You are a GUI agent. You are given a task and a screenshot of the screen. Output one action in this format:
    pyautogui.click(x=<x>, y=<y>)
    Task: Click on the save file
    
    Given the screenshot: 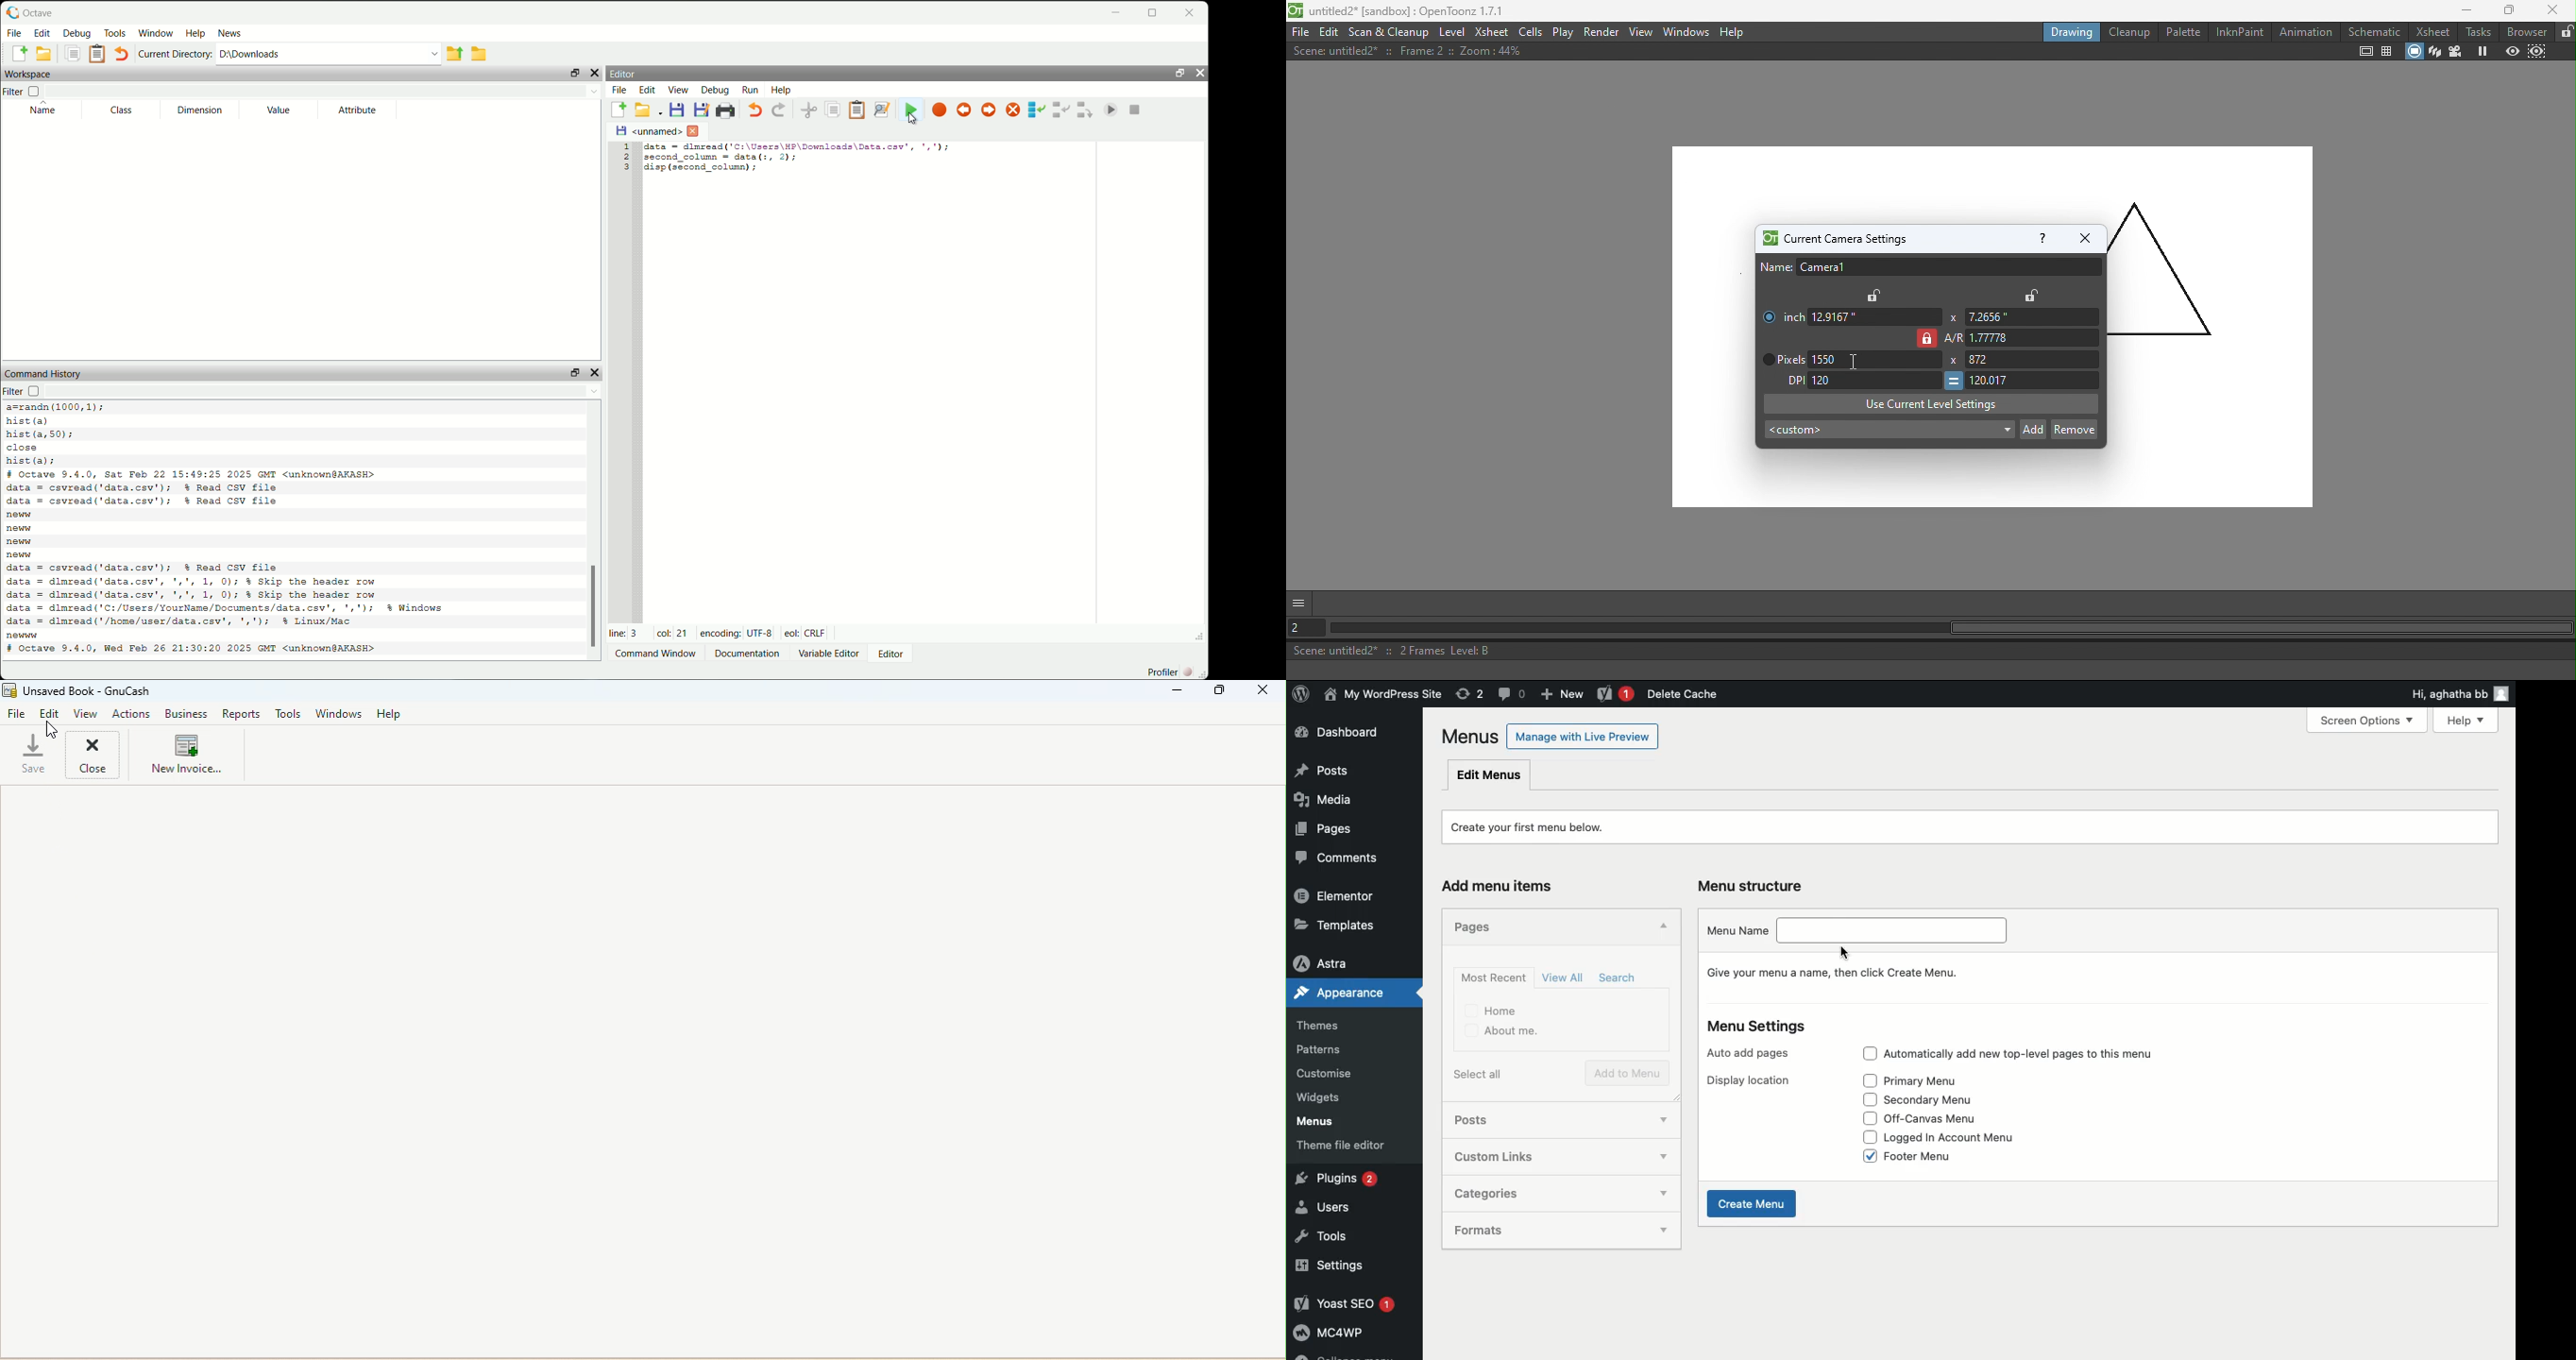 What is the action you would take?
    pyautogui.click(x=679, y=112)
    